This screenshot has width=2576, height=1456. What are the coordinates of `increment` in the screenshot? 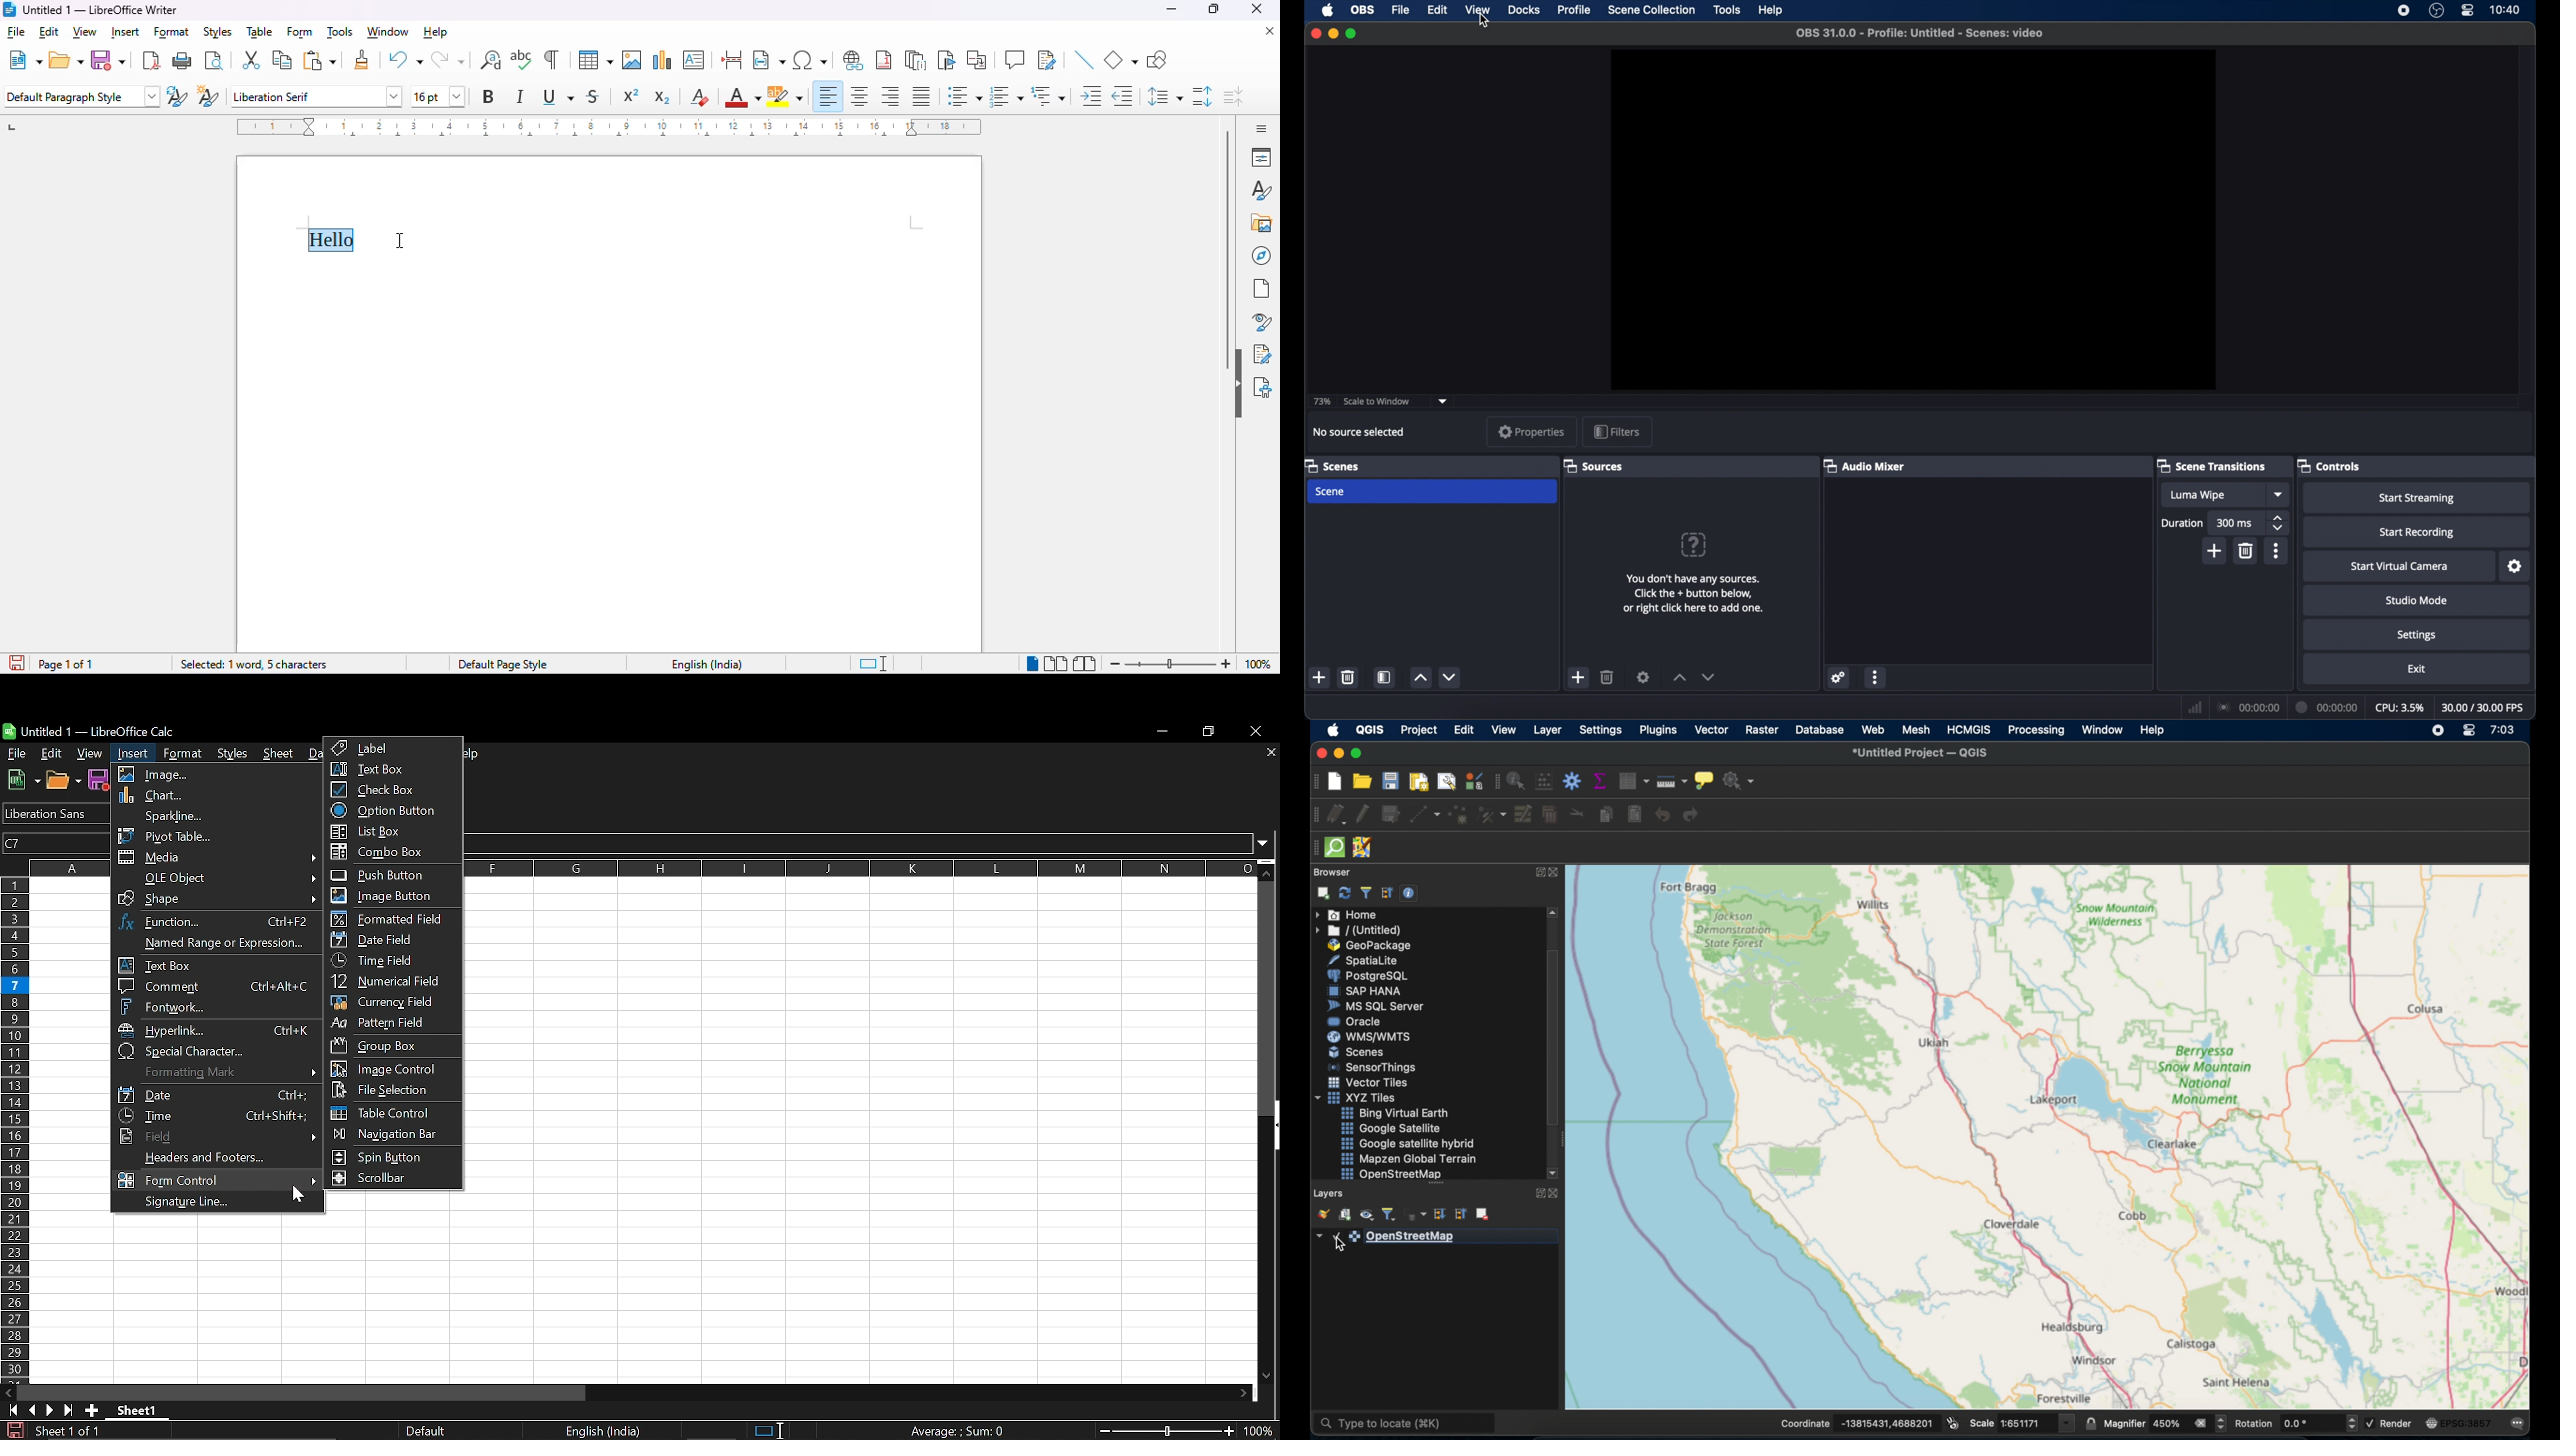 It's located at (1420, 677).